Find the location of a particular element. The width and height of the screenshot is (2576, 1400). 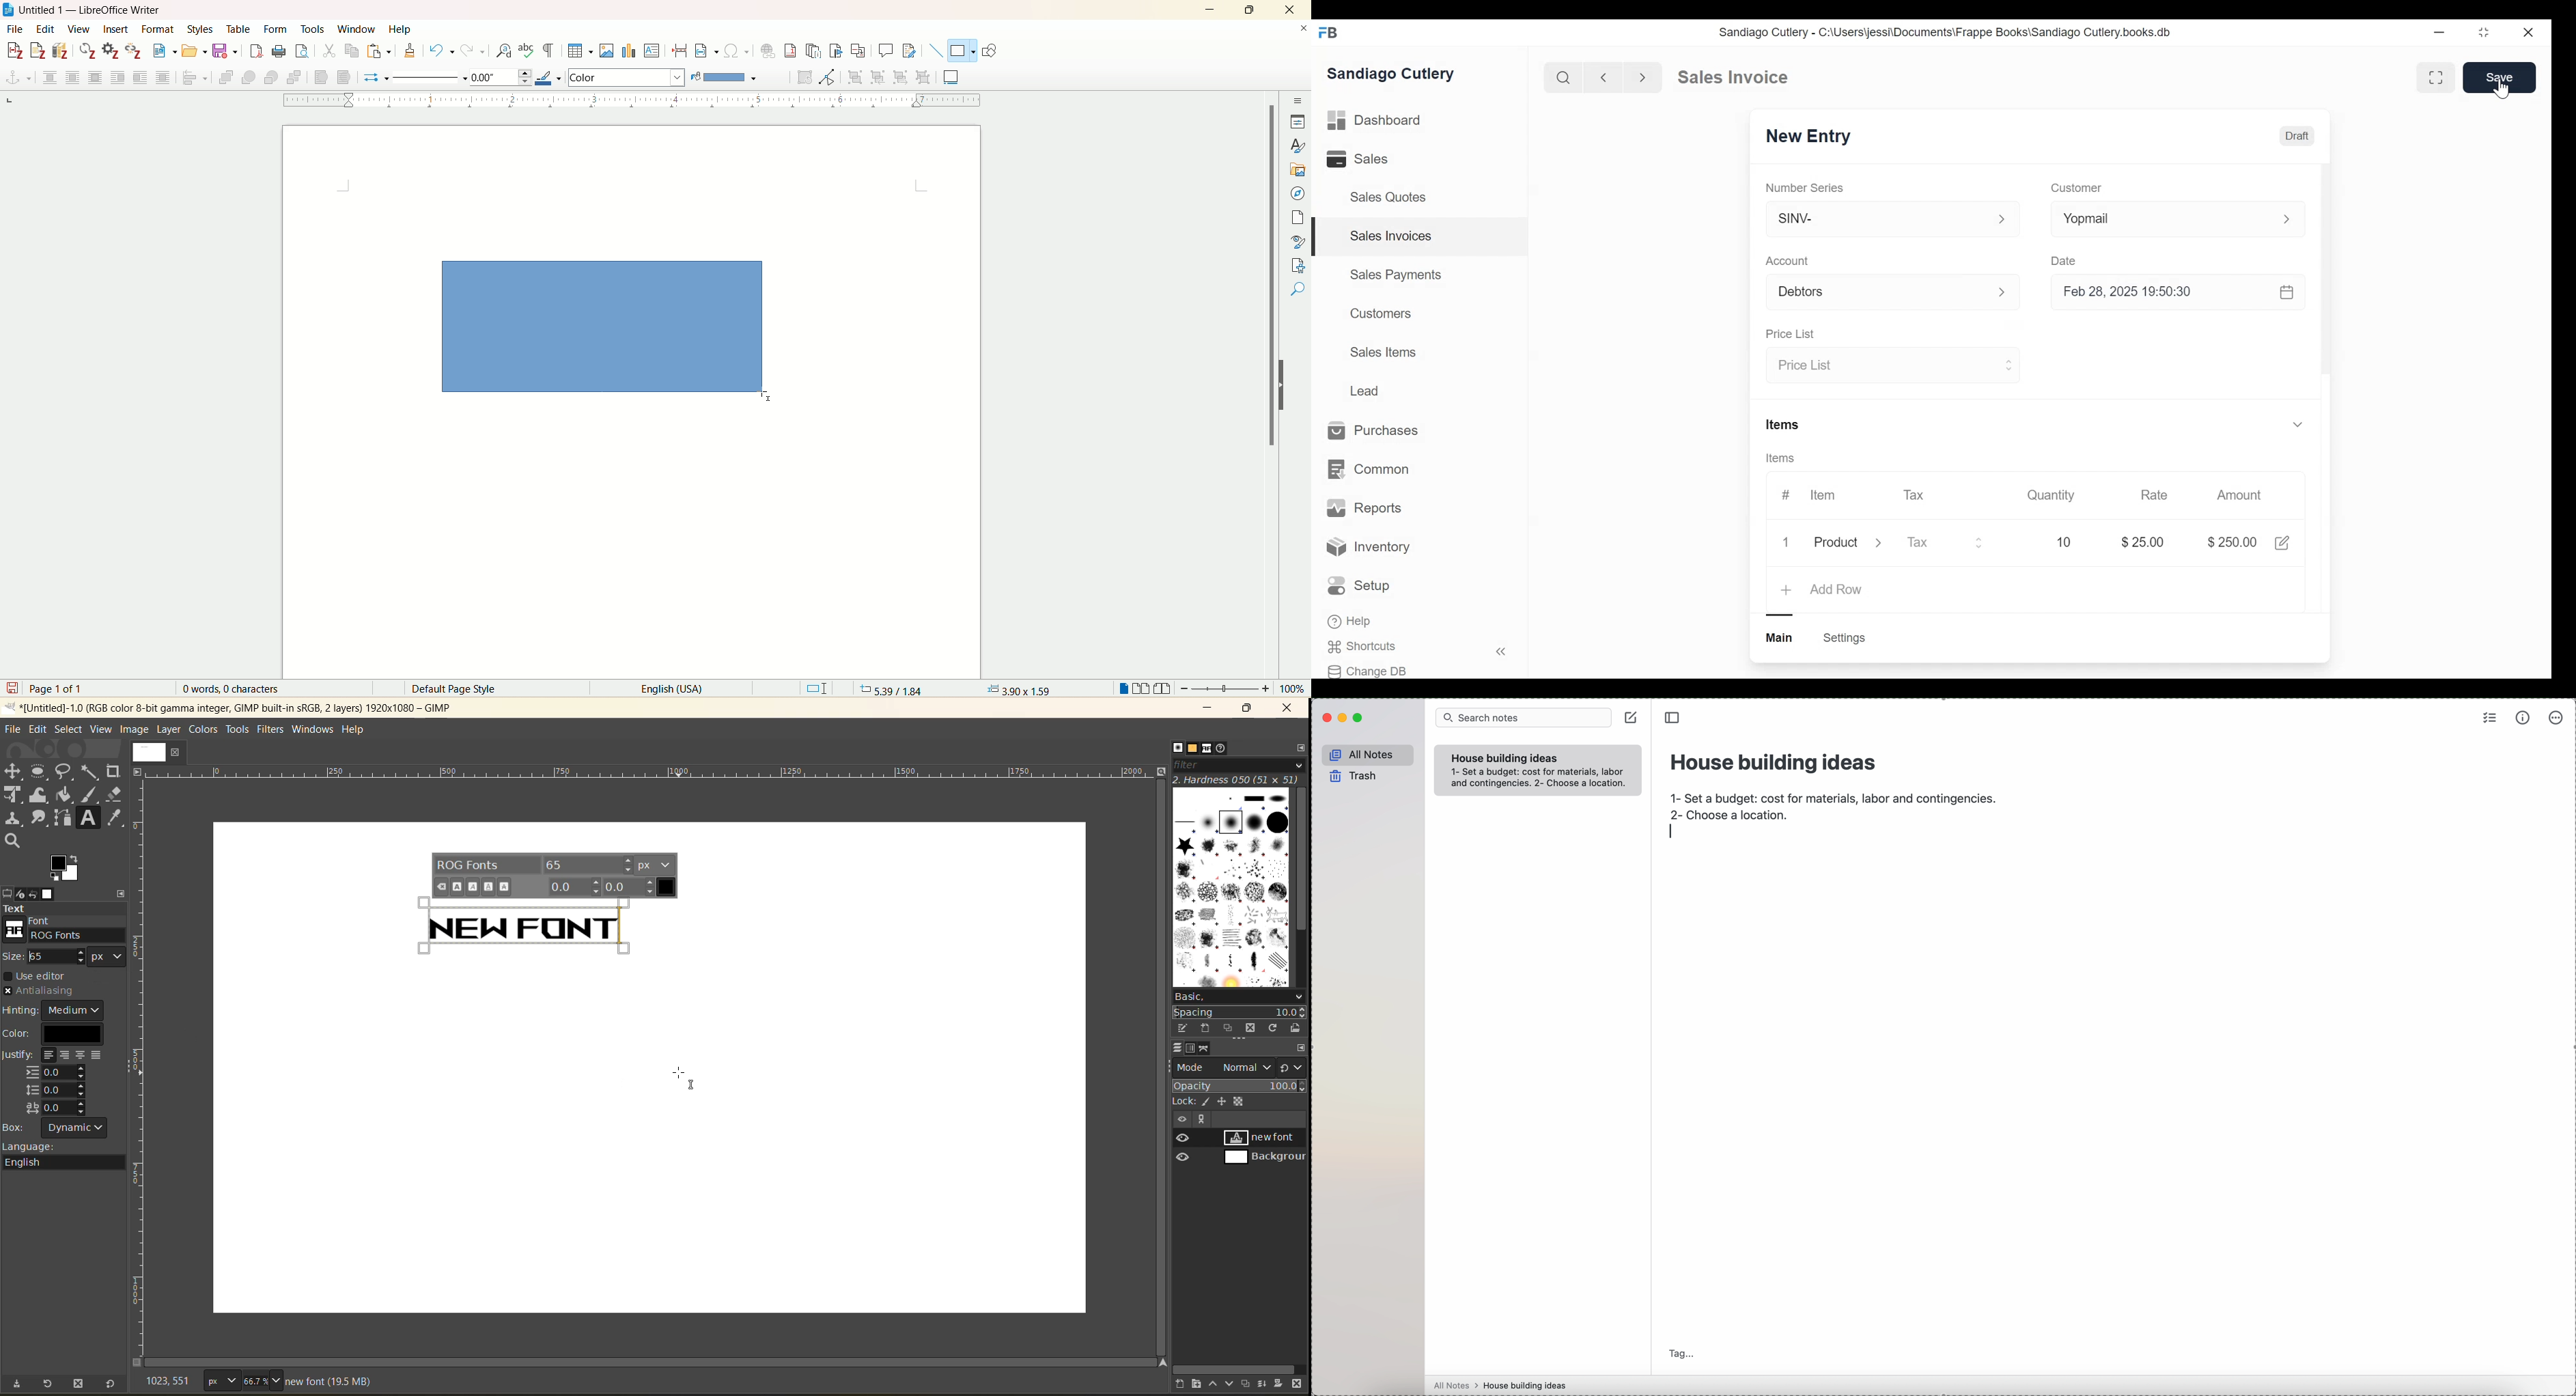

3.90X1.59 is located at coordinates (1019, 689).